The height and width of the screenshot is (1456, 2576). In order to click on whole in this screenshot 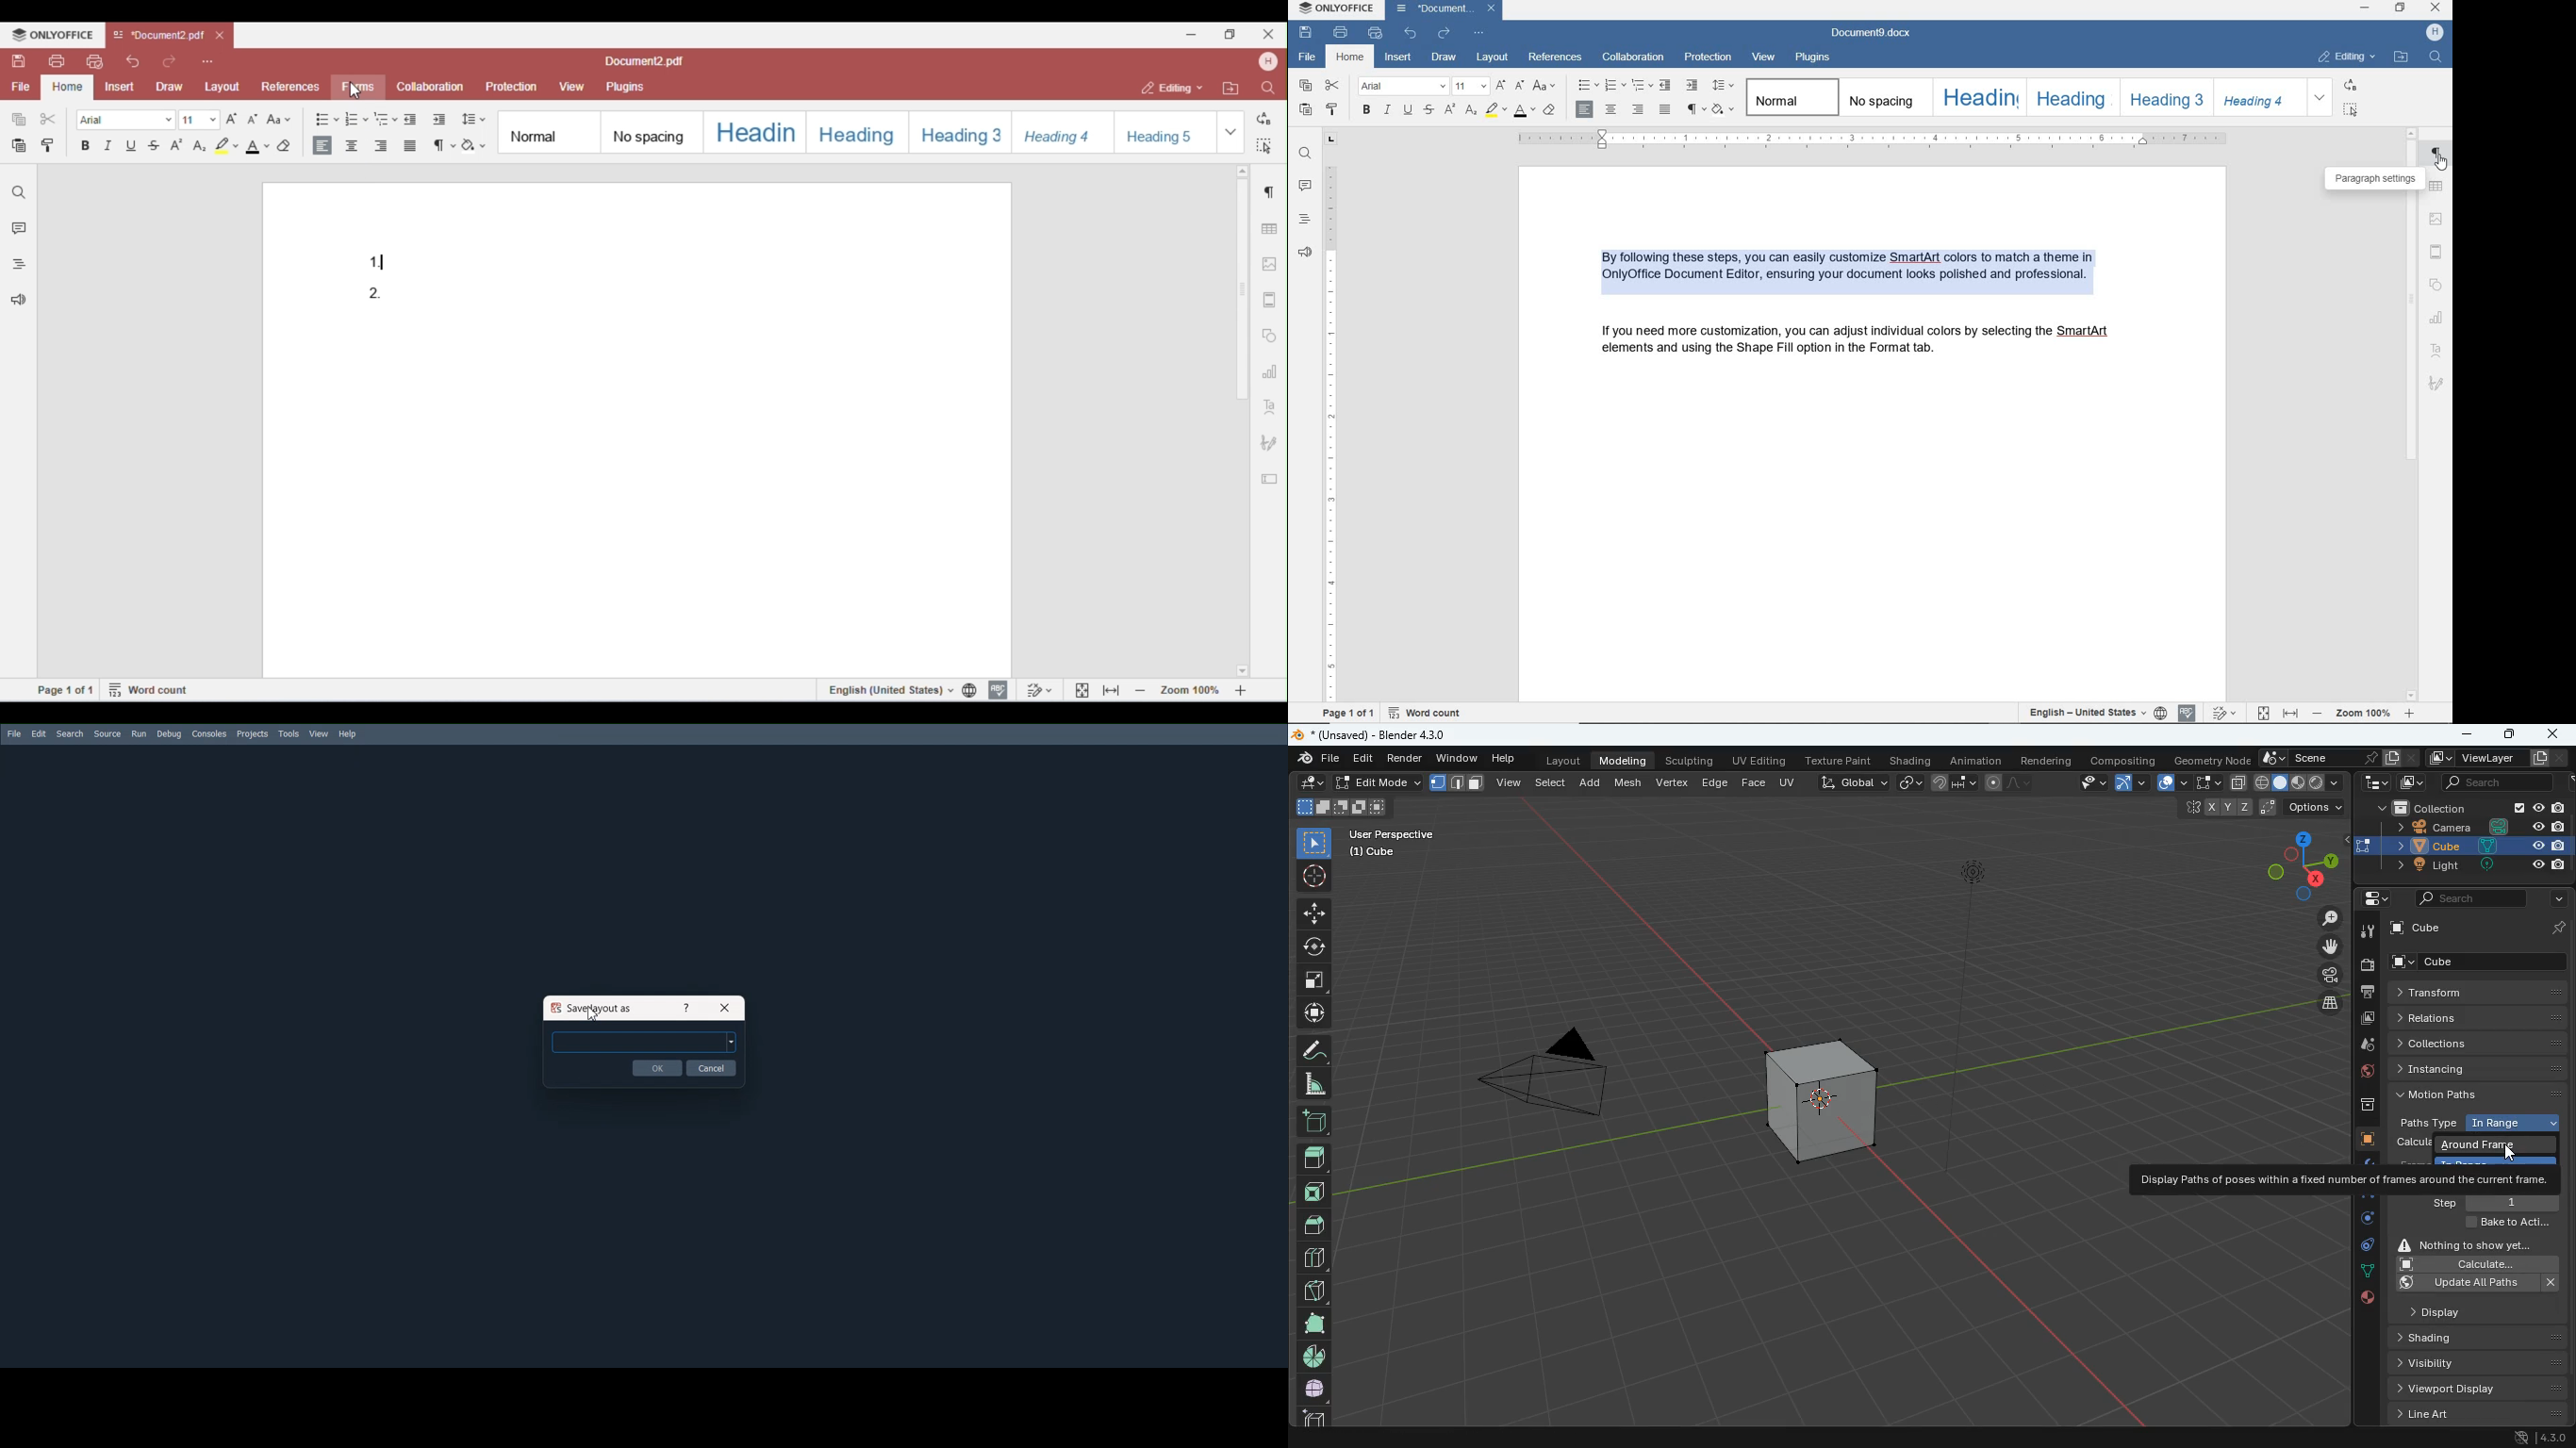, I will do `click(1313, 1323)`.